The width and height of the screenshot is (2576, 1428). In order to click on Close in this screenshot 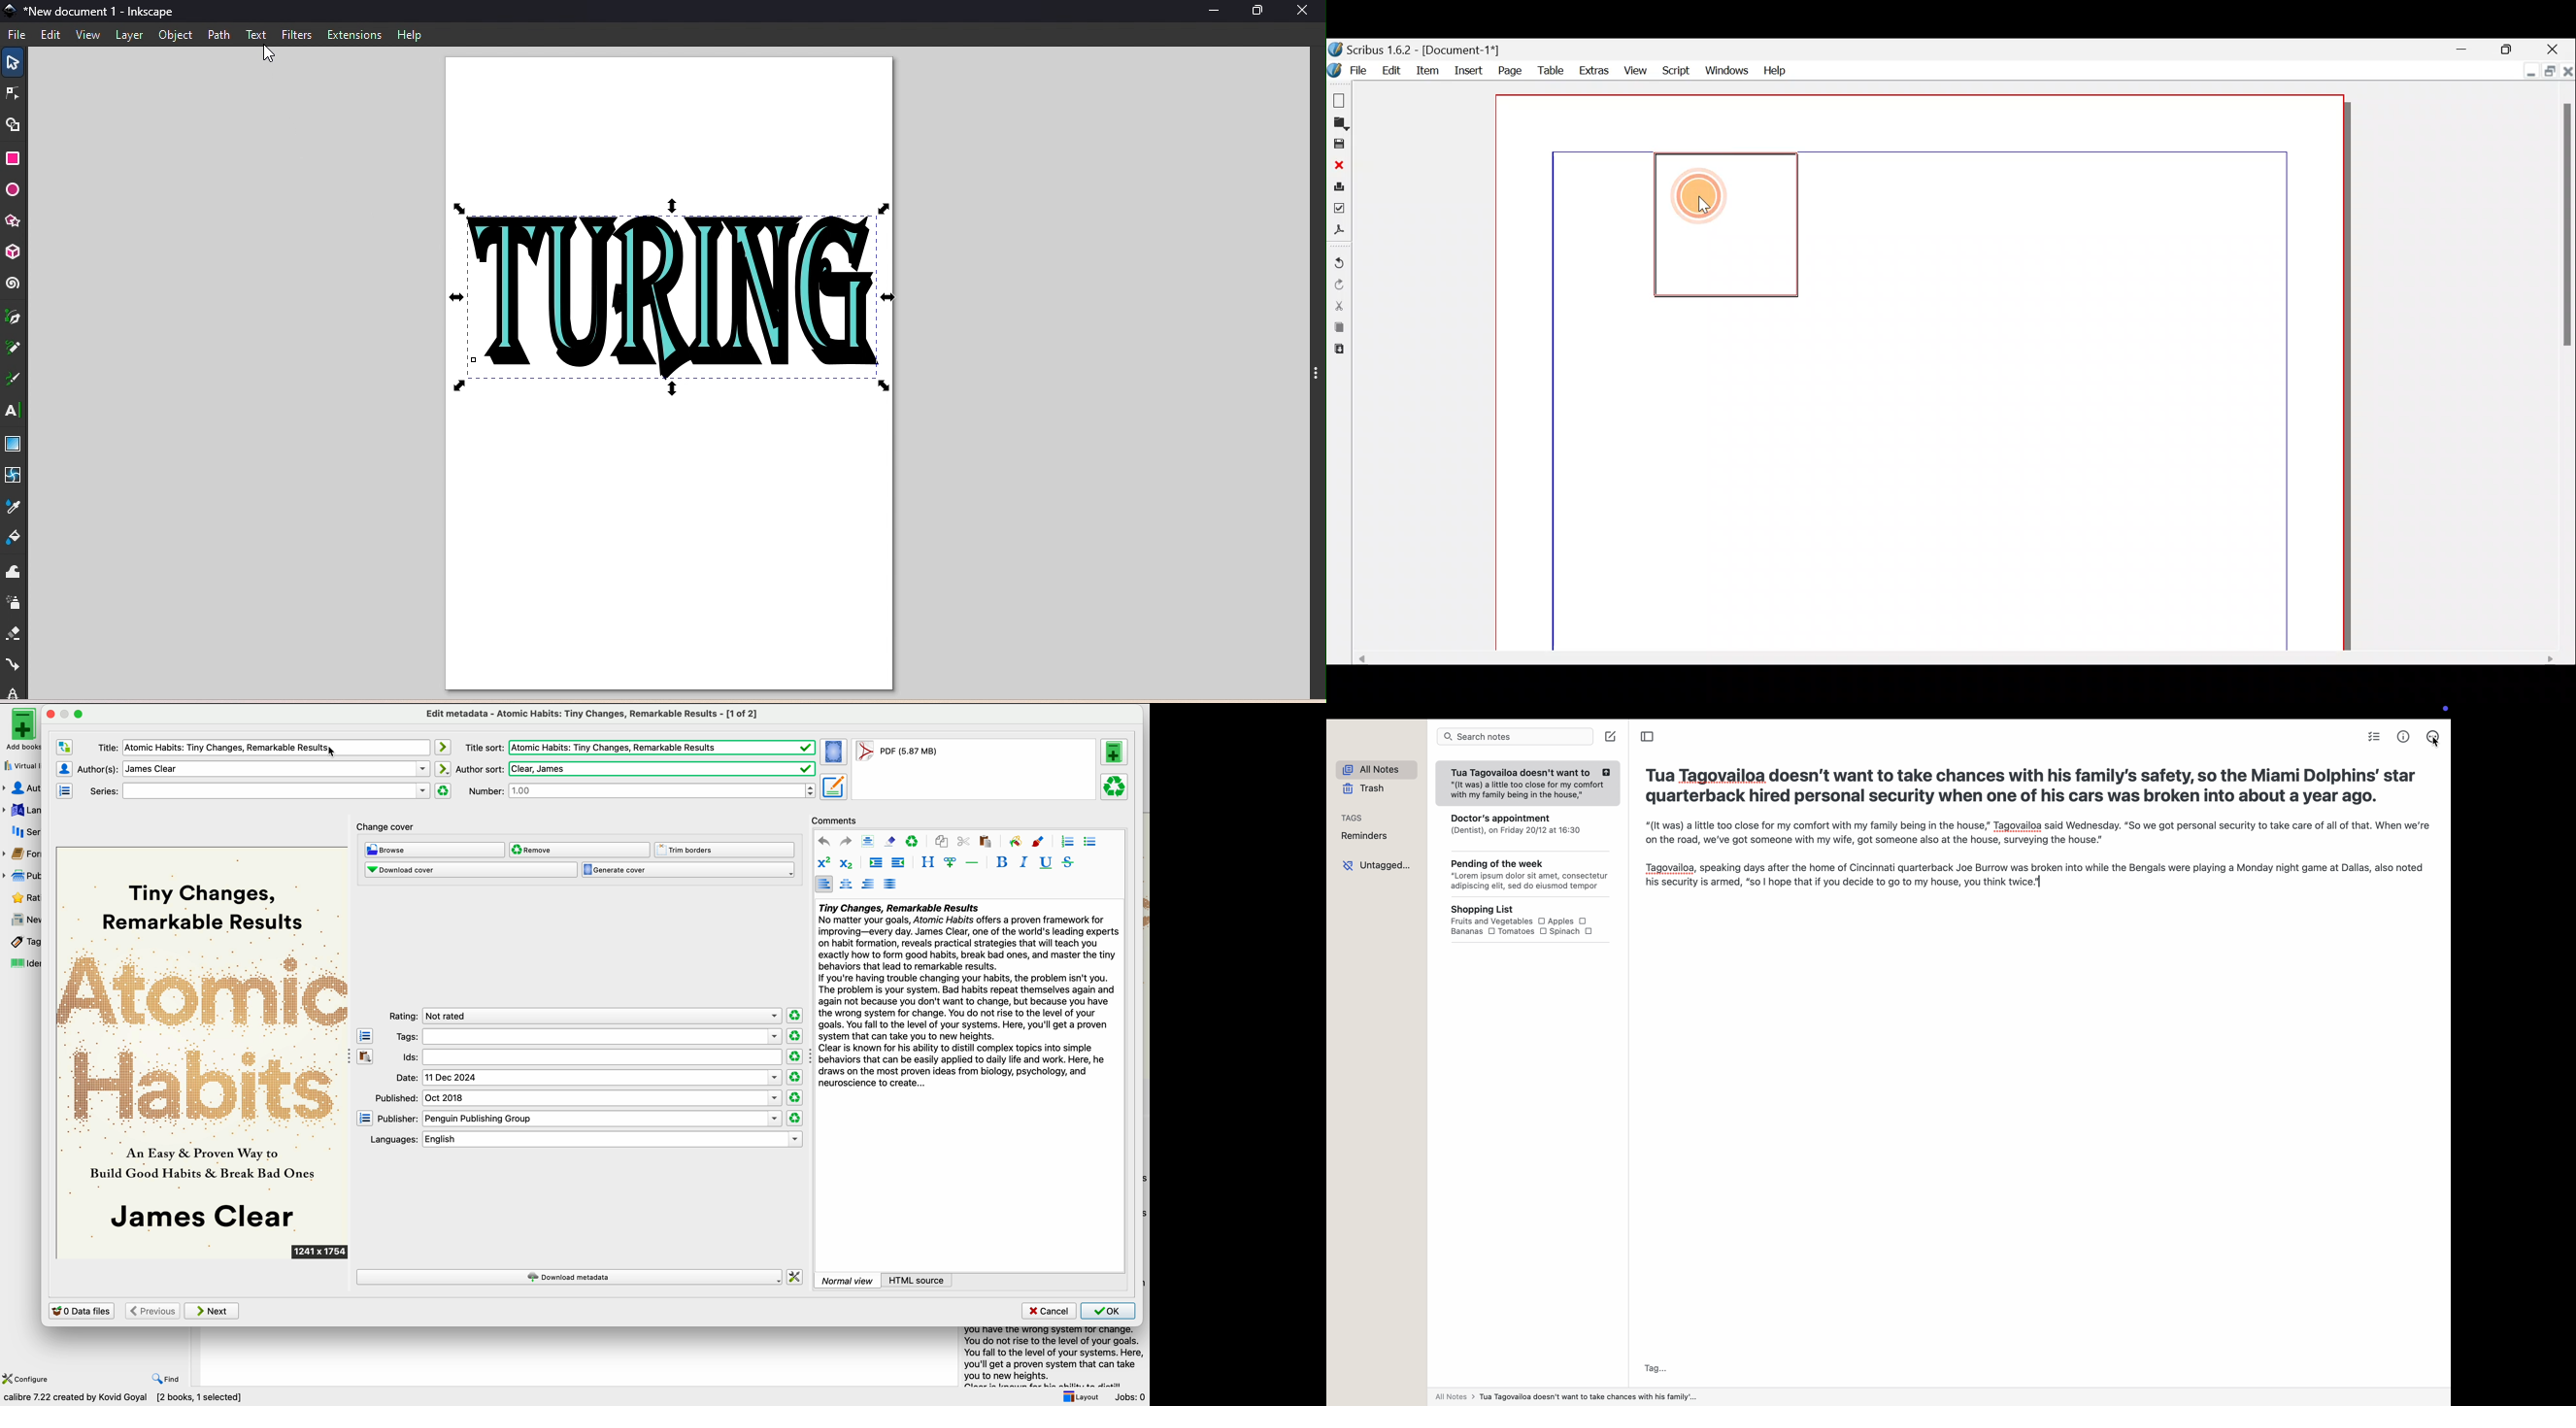, I will do `click(2568, 70)`.